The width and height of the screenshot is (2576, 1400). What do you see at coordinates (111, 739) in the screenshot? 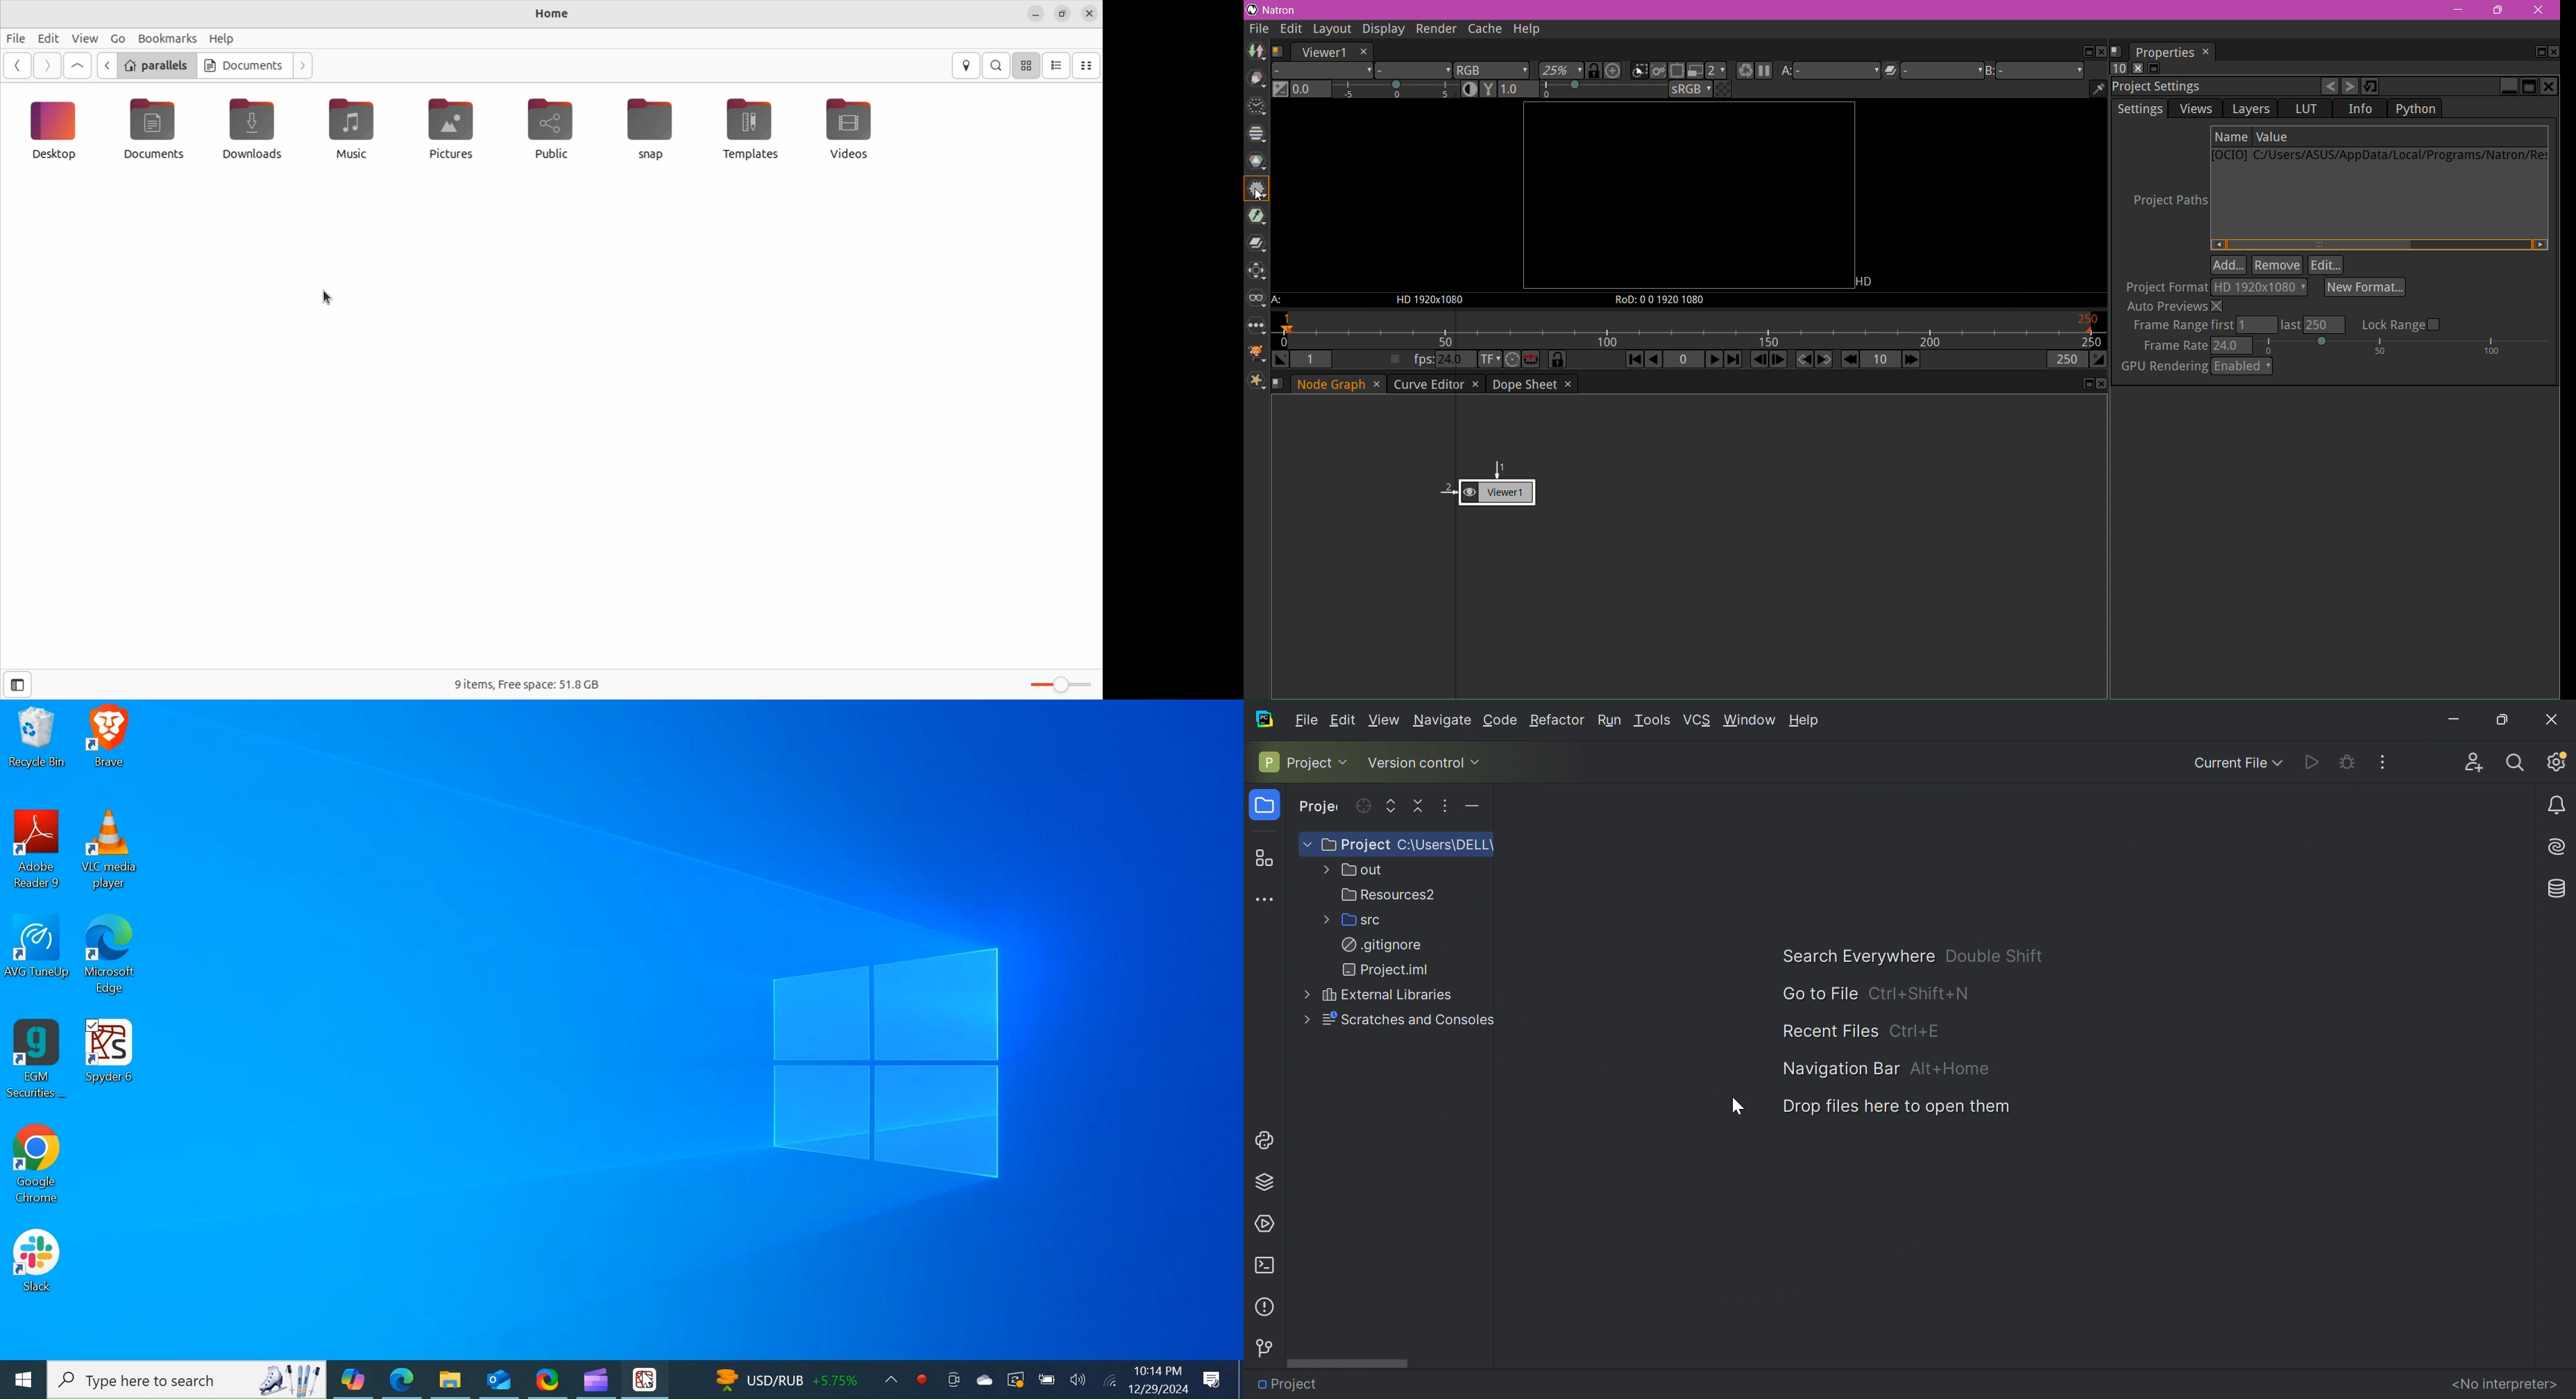
I see `Brave Desktop Icon` at bounding box center [111, 739].